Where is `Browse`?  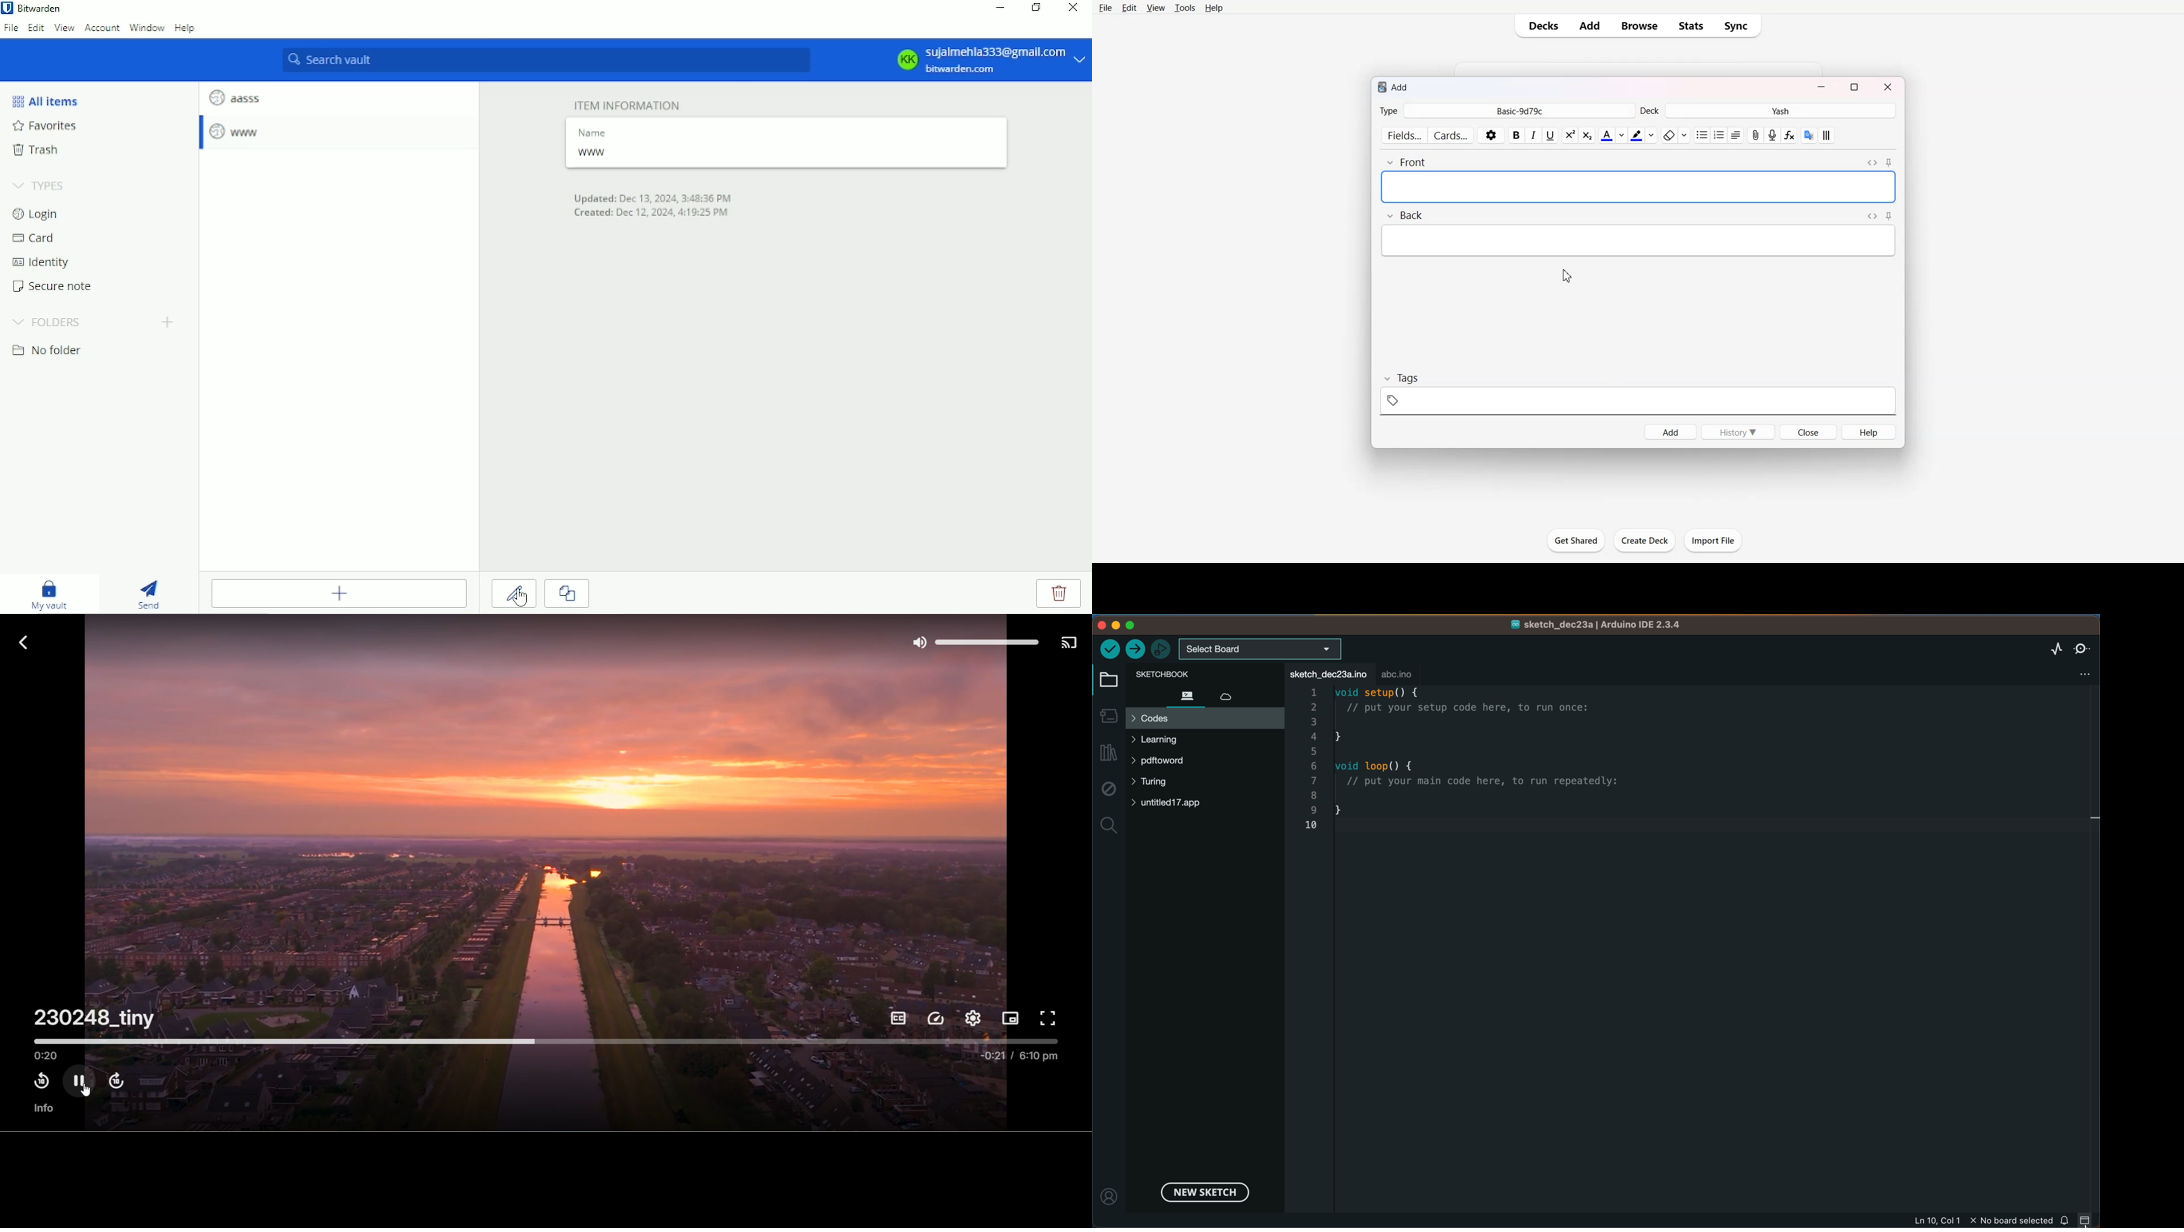 Browse is located at coordinates (1638, 26).